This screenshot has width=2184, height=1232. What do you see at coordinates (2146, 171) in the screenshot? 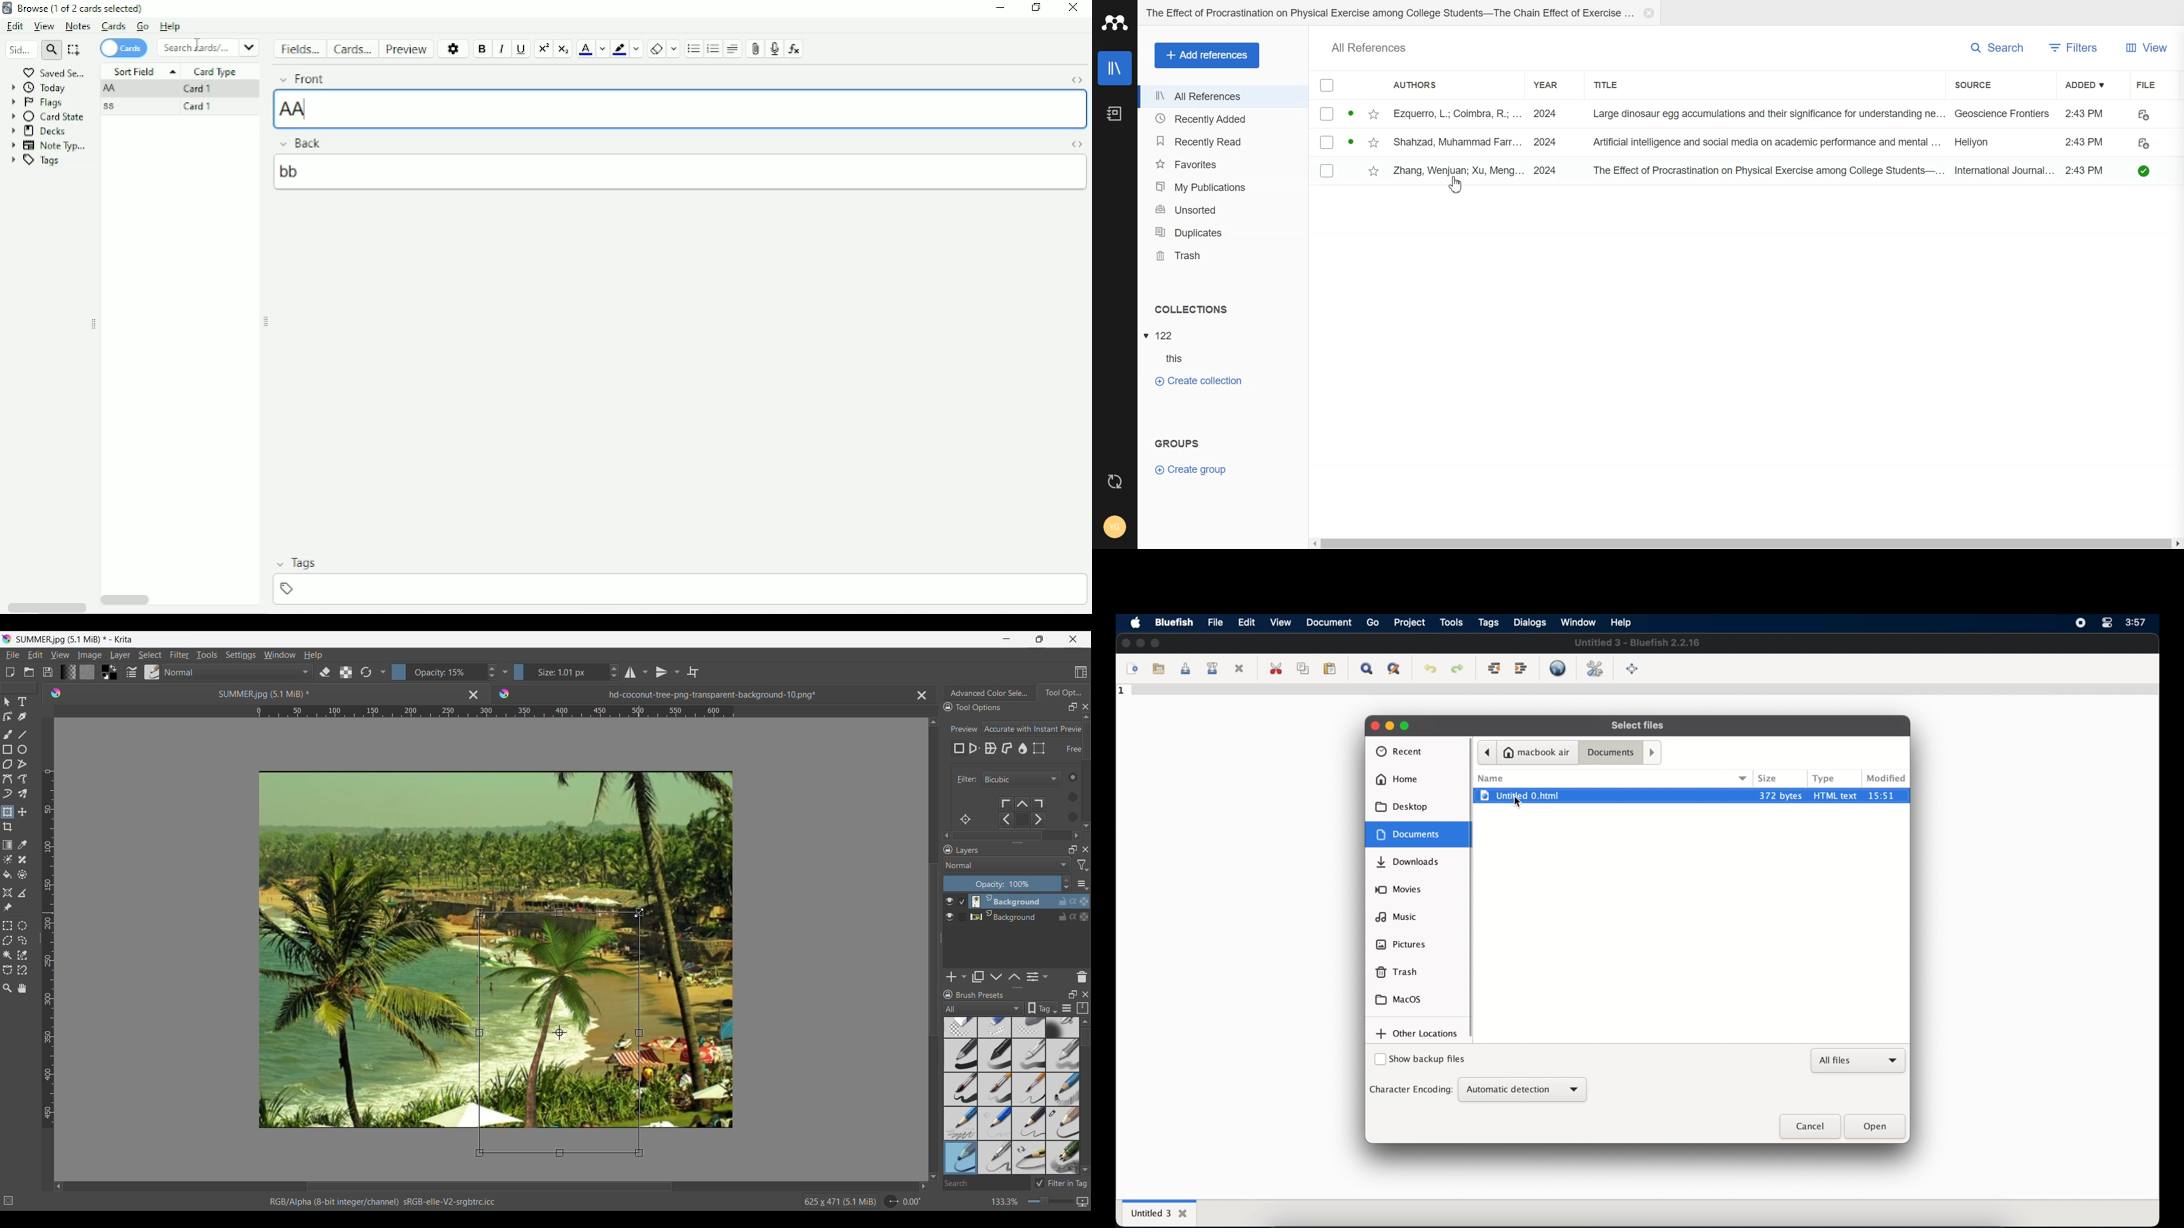
I see `Saved` at bounding box center [2146, 171].